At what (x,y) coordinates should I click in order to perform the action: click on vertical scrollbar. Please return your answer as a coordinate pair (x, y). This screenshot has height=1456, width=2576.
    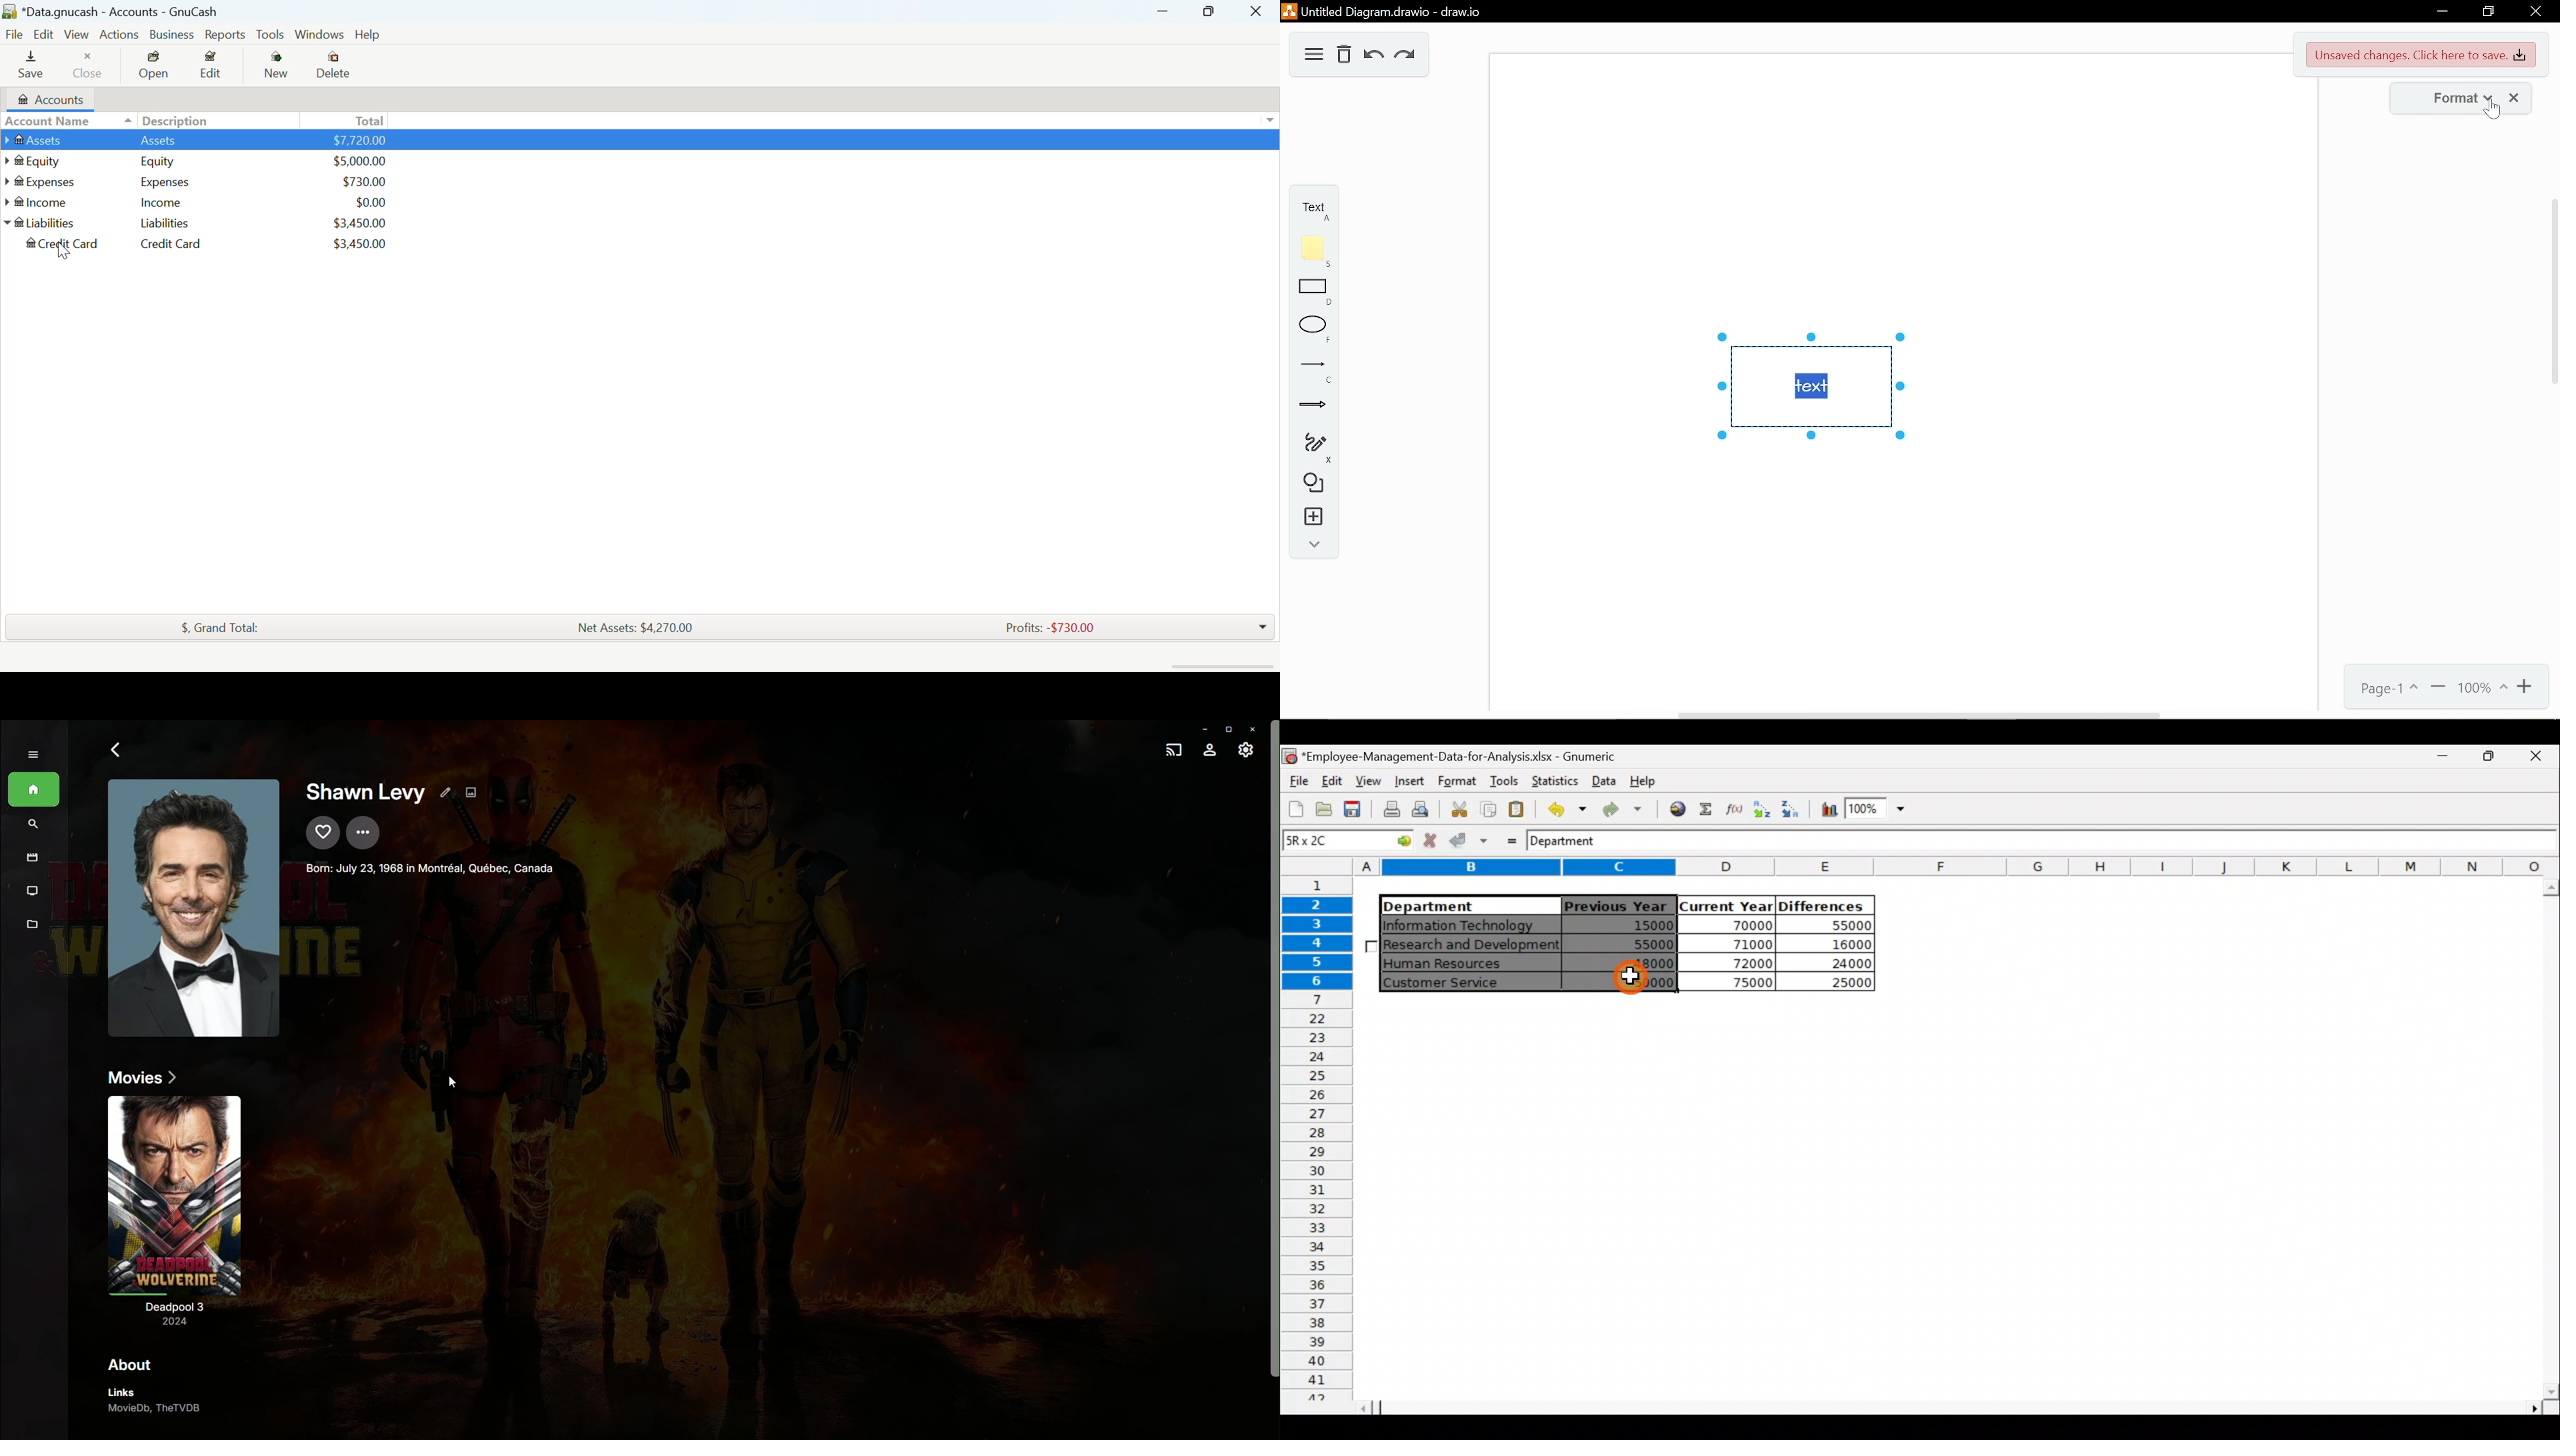
    Looking at the image, I should click on (2555, 292).